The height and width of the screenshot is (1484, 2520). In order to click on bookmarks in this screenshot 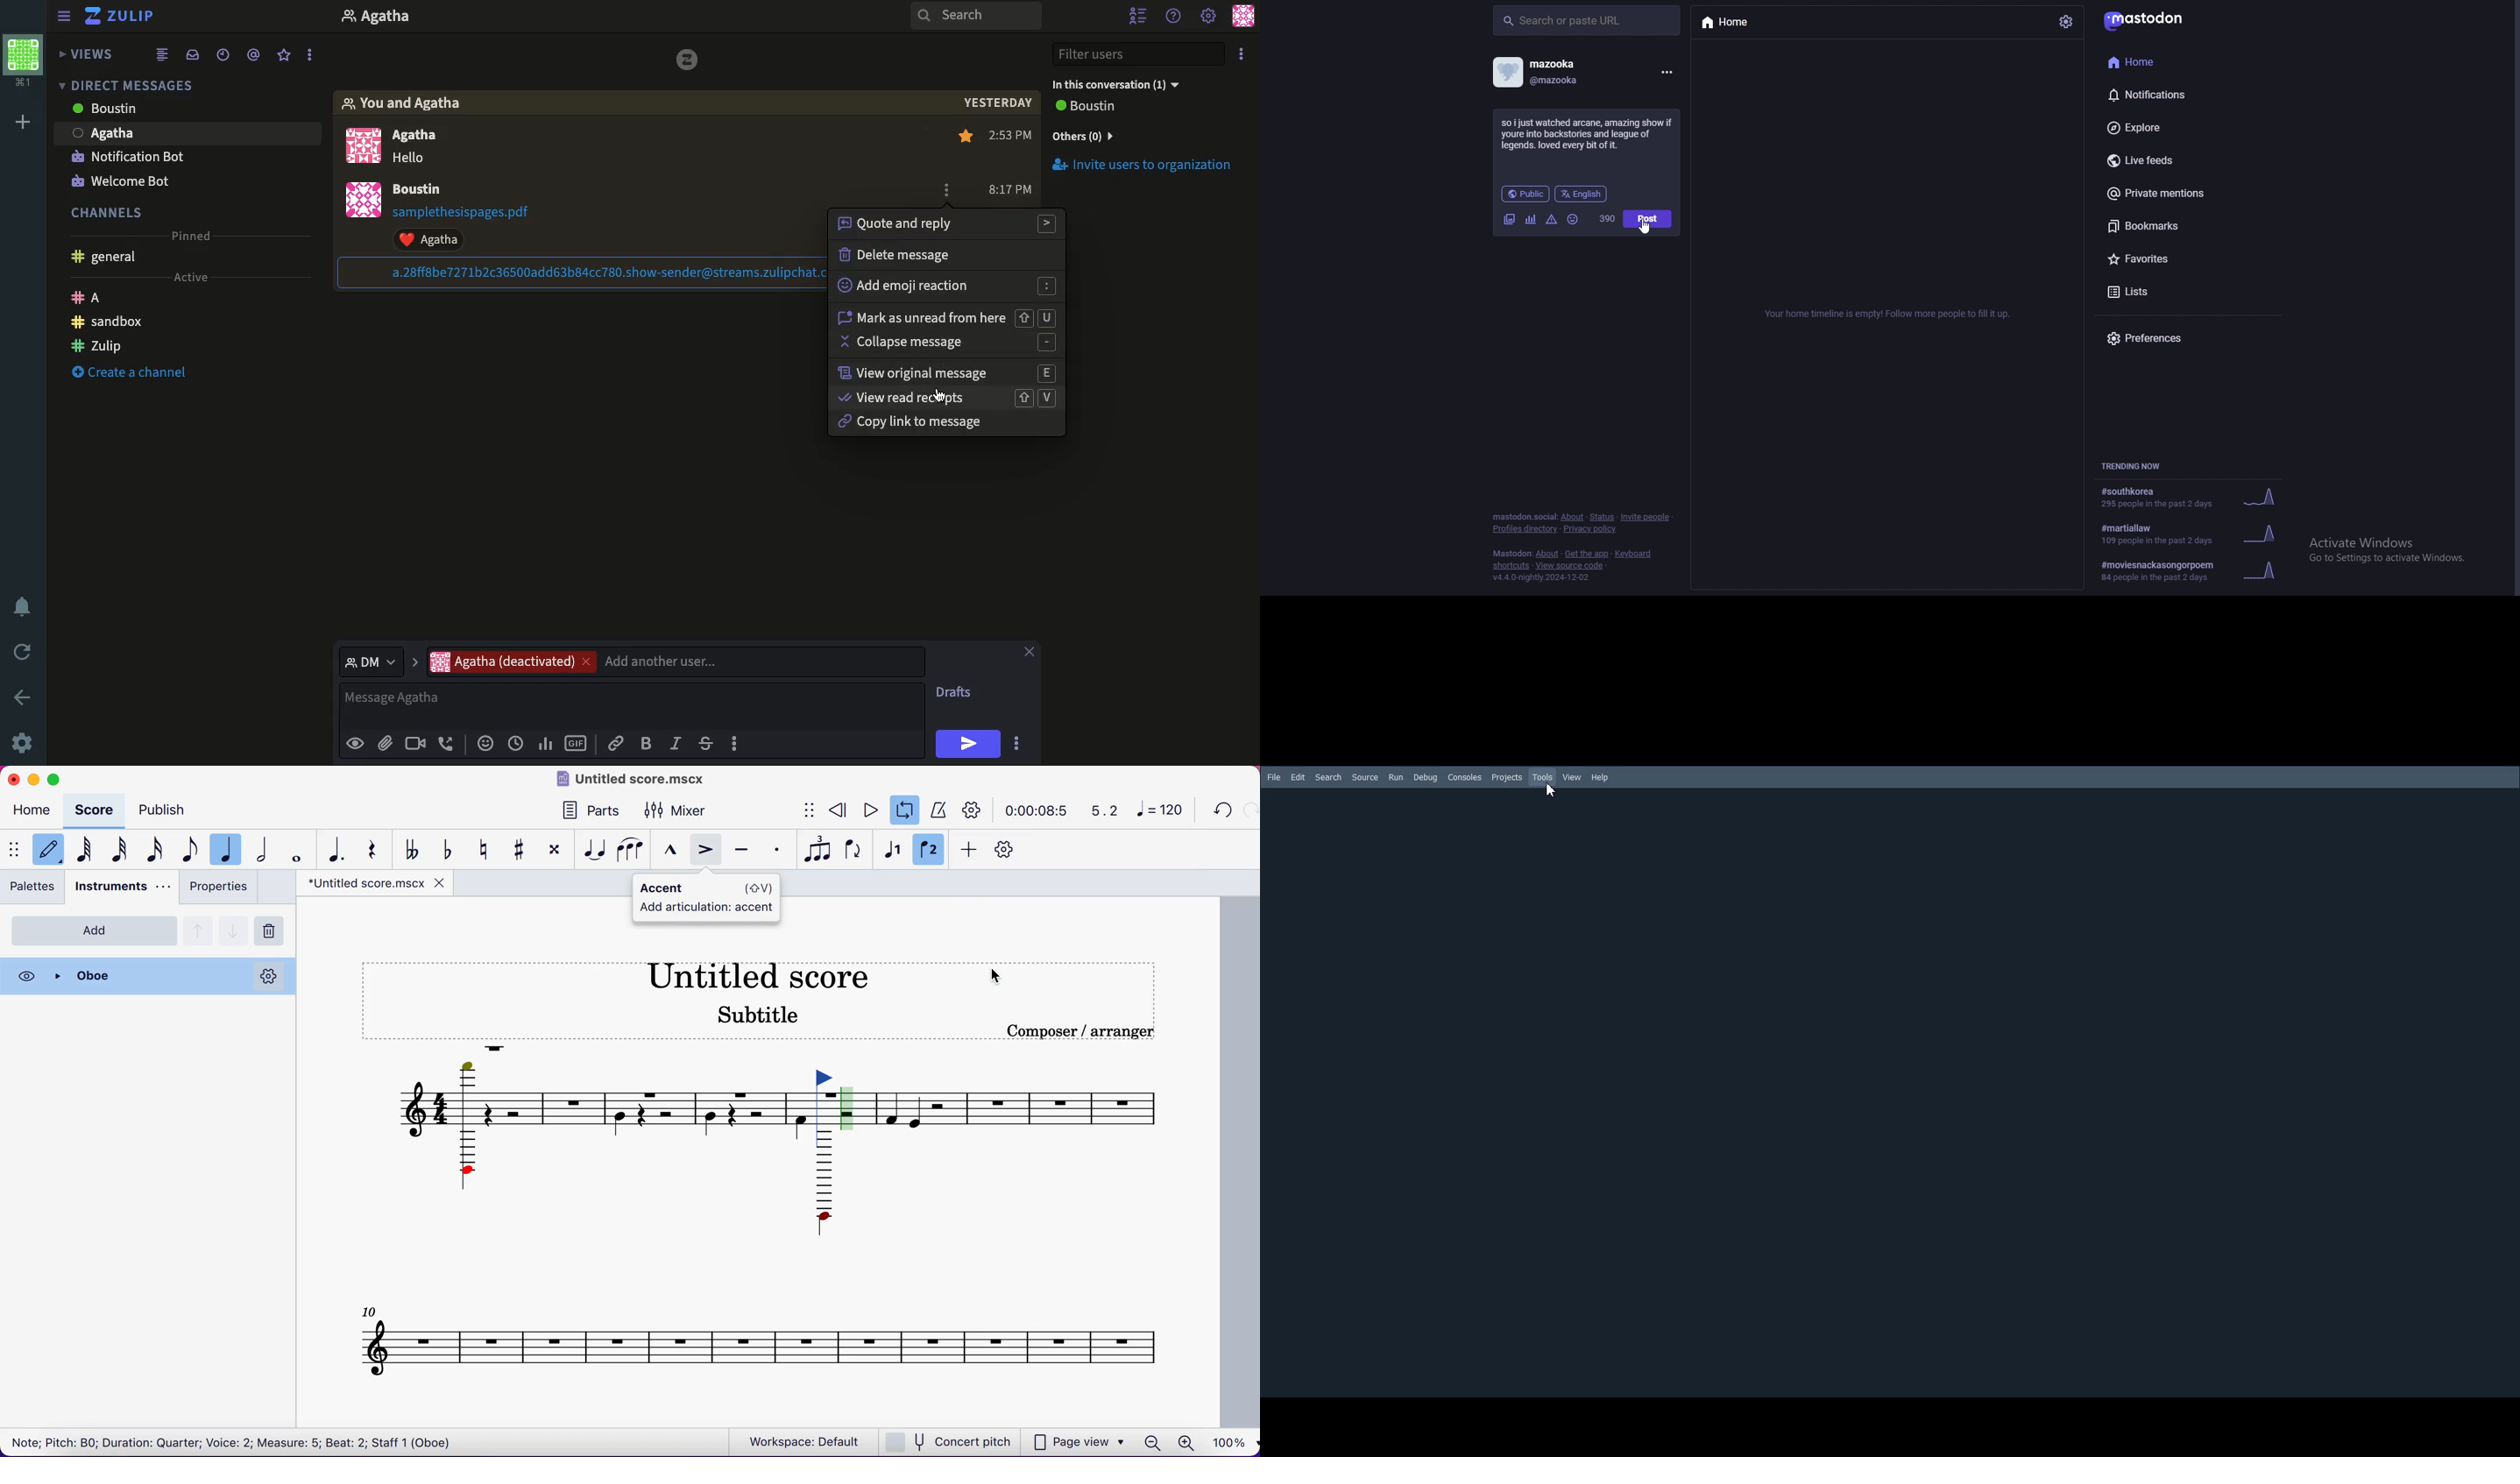, I will do `click(2164, 228)`.